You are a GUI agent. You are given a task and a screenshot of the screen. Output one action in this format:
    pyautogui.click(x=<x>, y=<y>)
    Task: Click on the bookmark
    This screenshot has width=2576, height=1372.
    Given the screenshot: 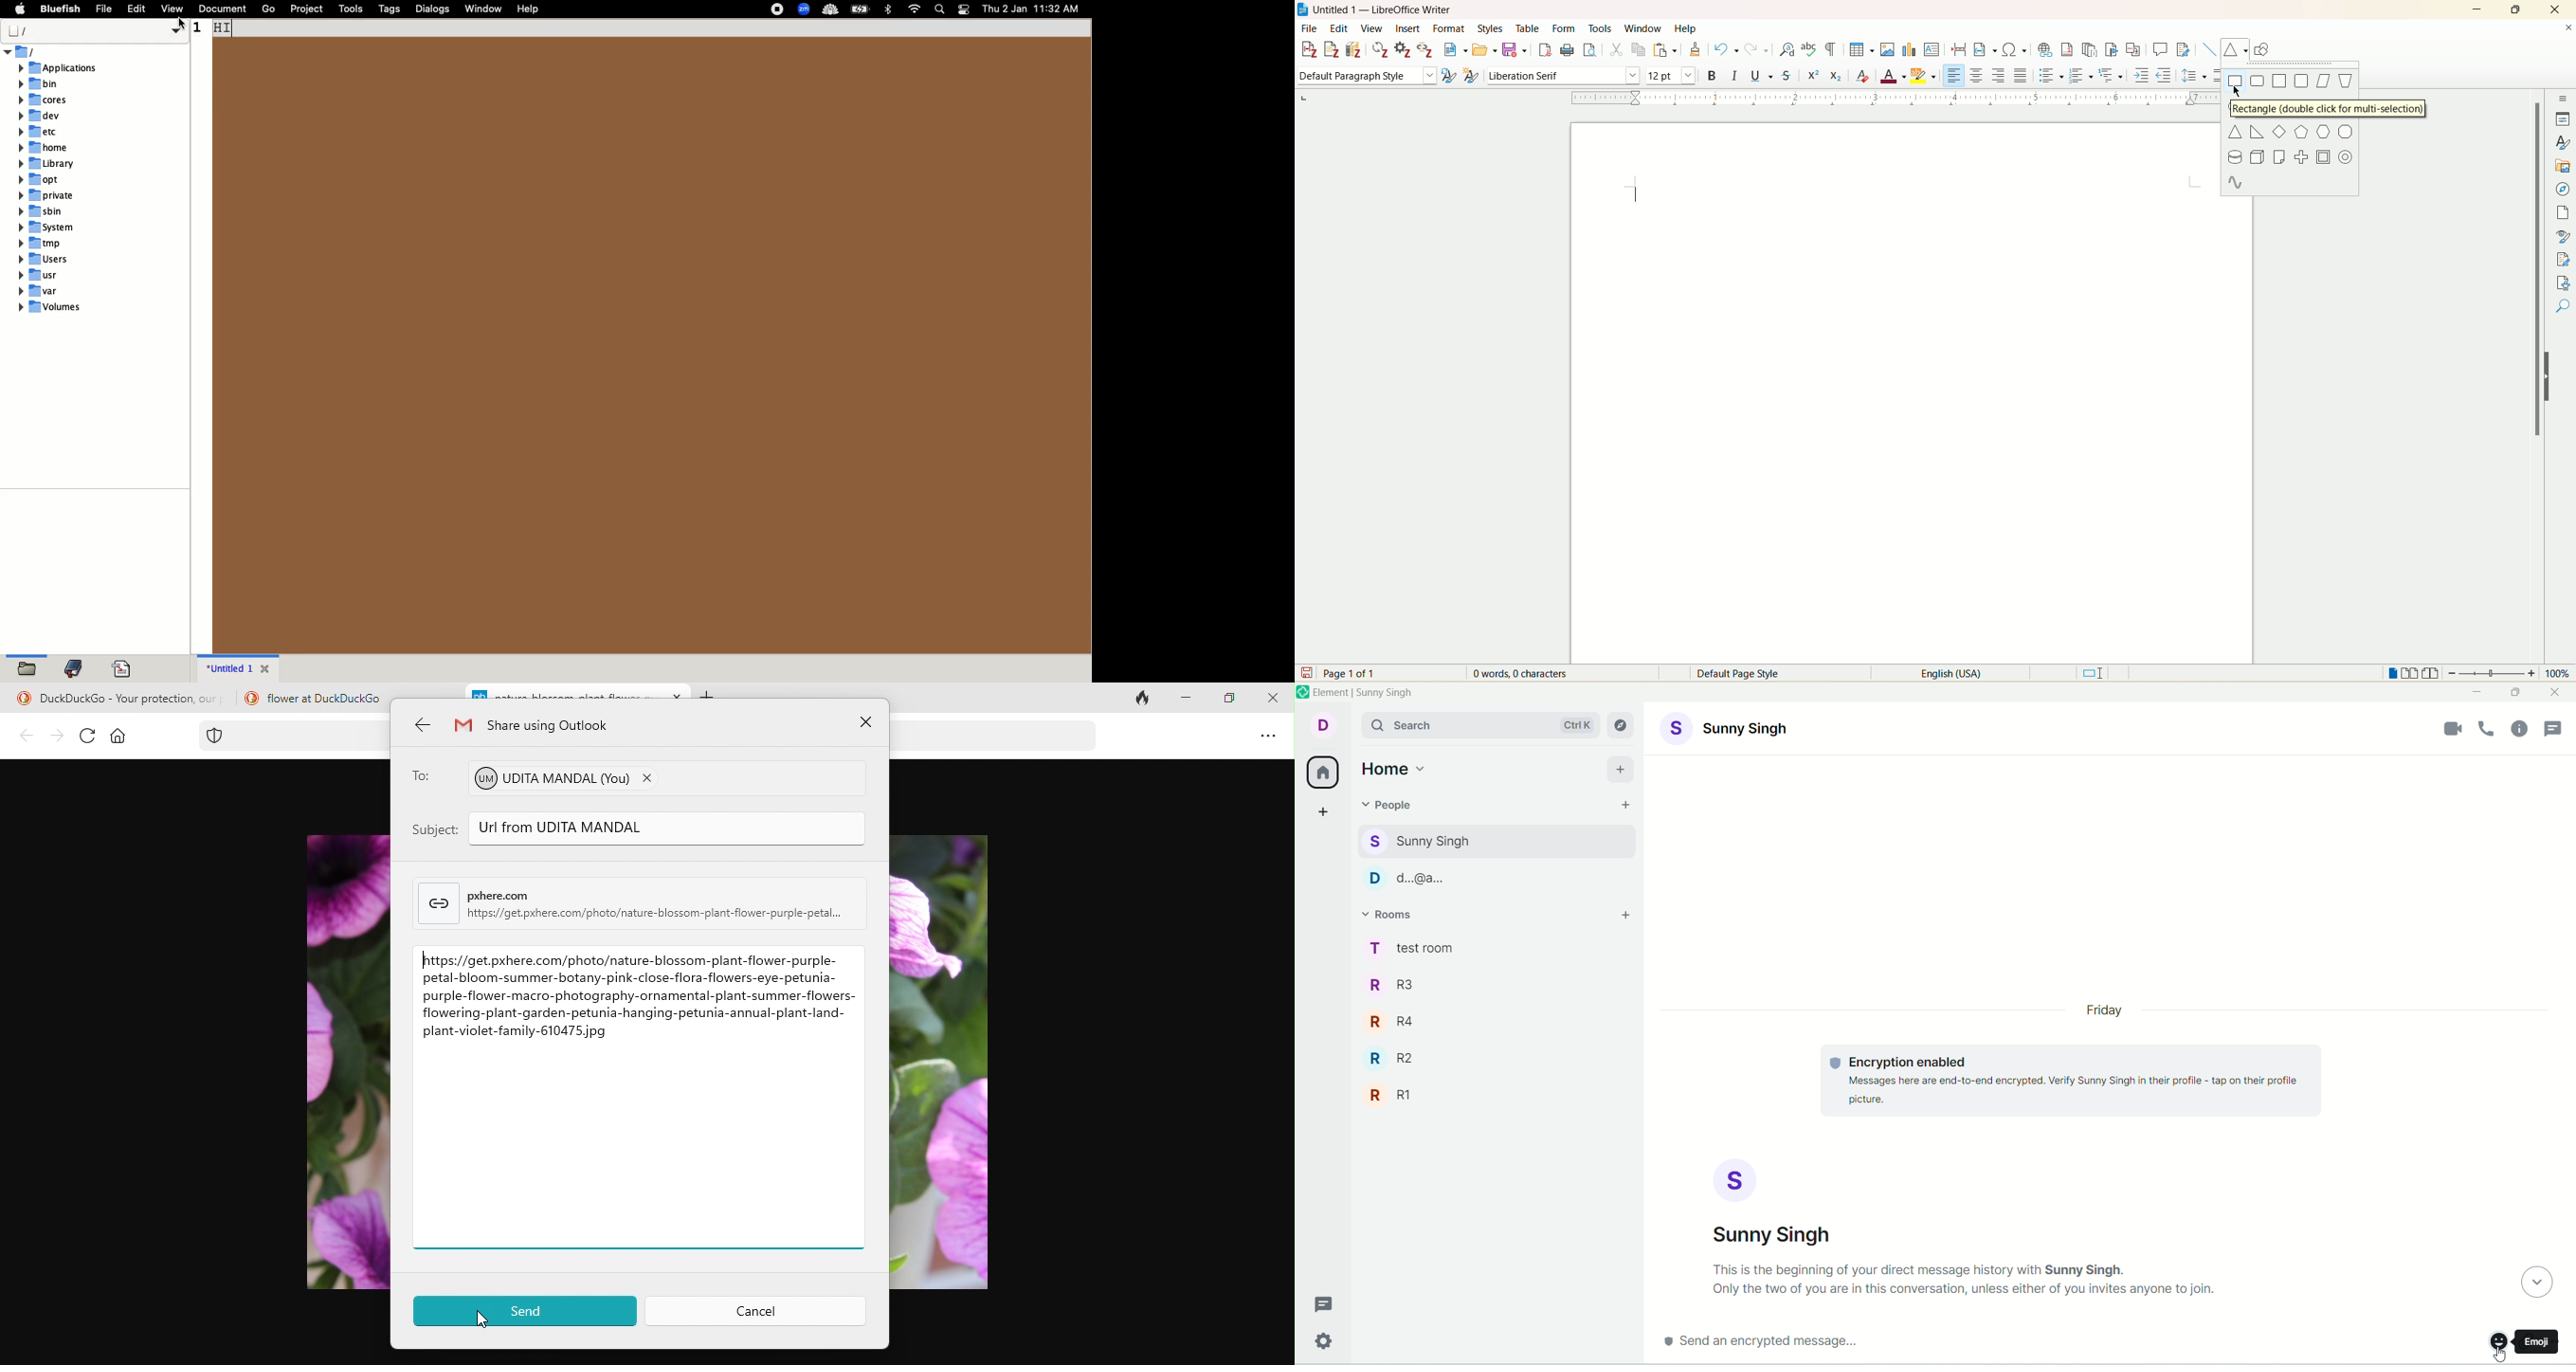 What is the action you would take?
    pyautogui.click(x=74, y=666)
    